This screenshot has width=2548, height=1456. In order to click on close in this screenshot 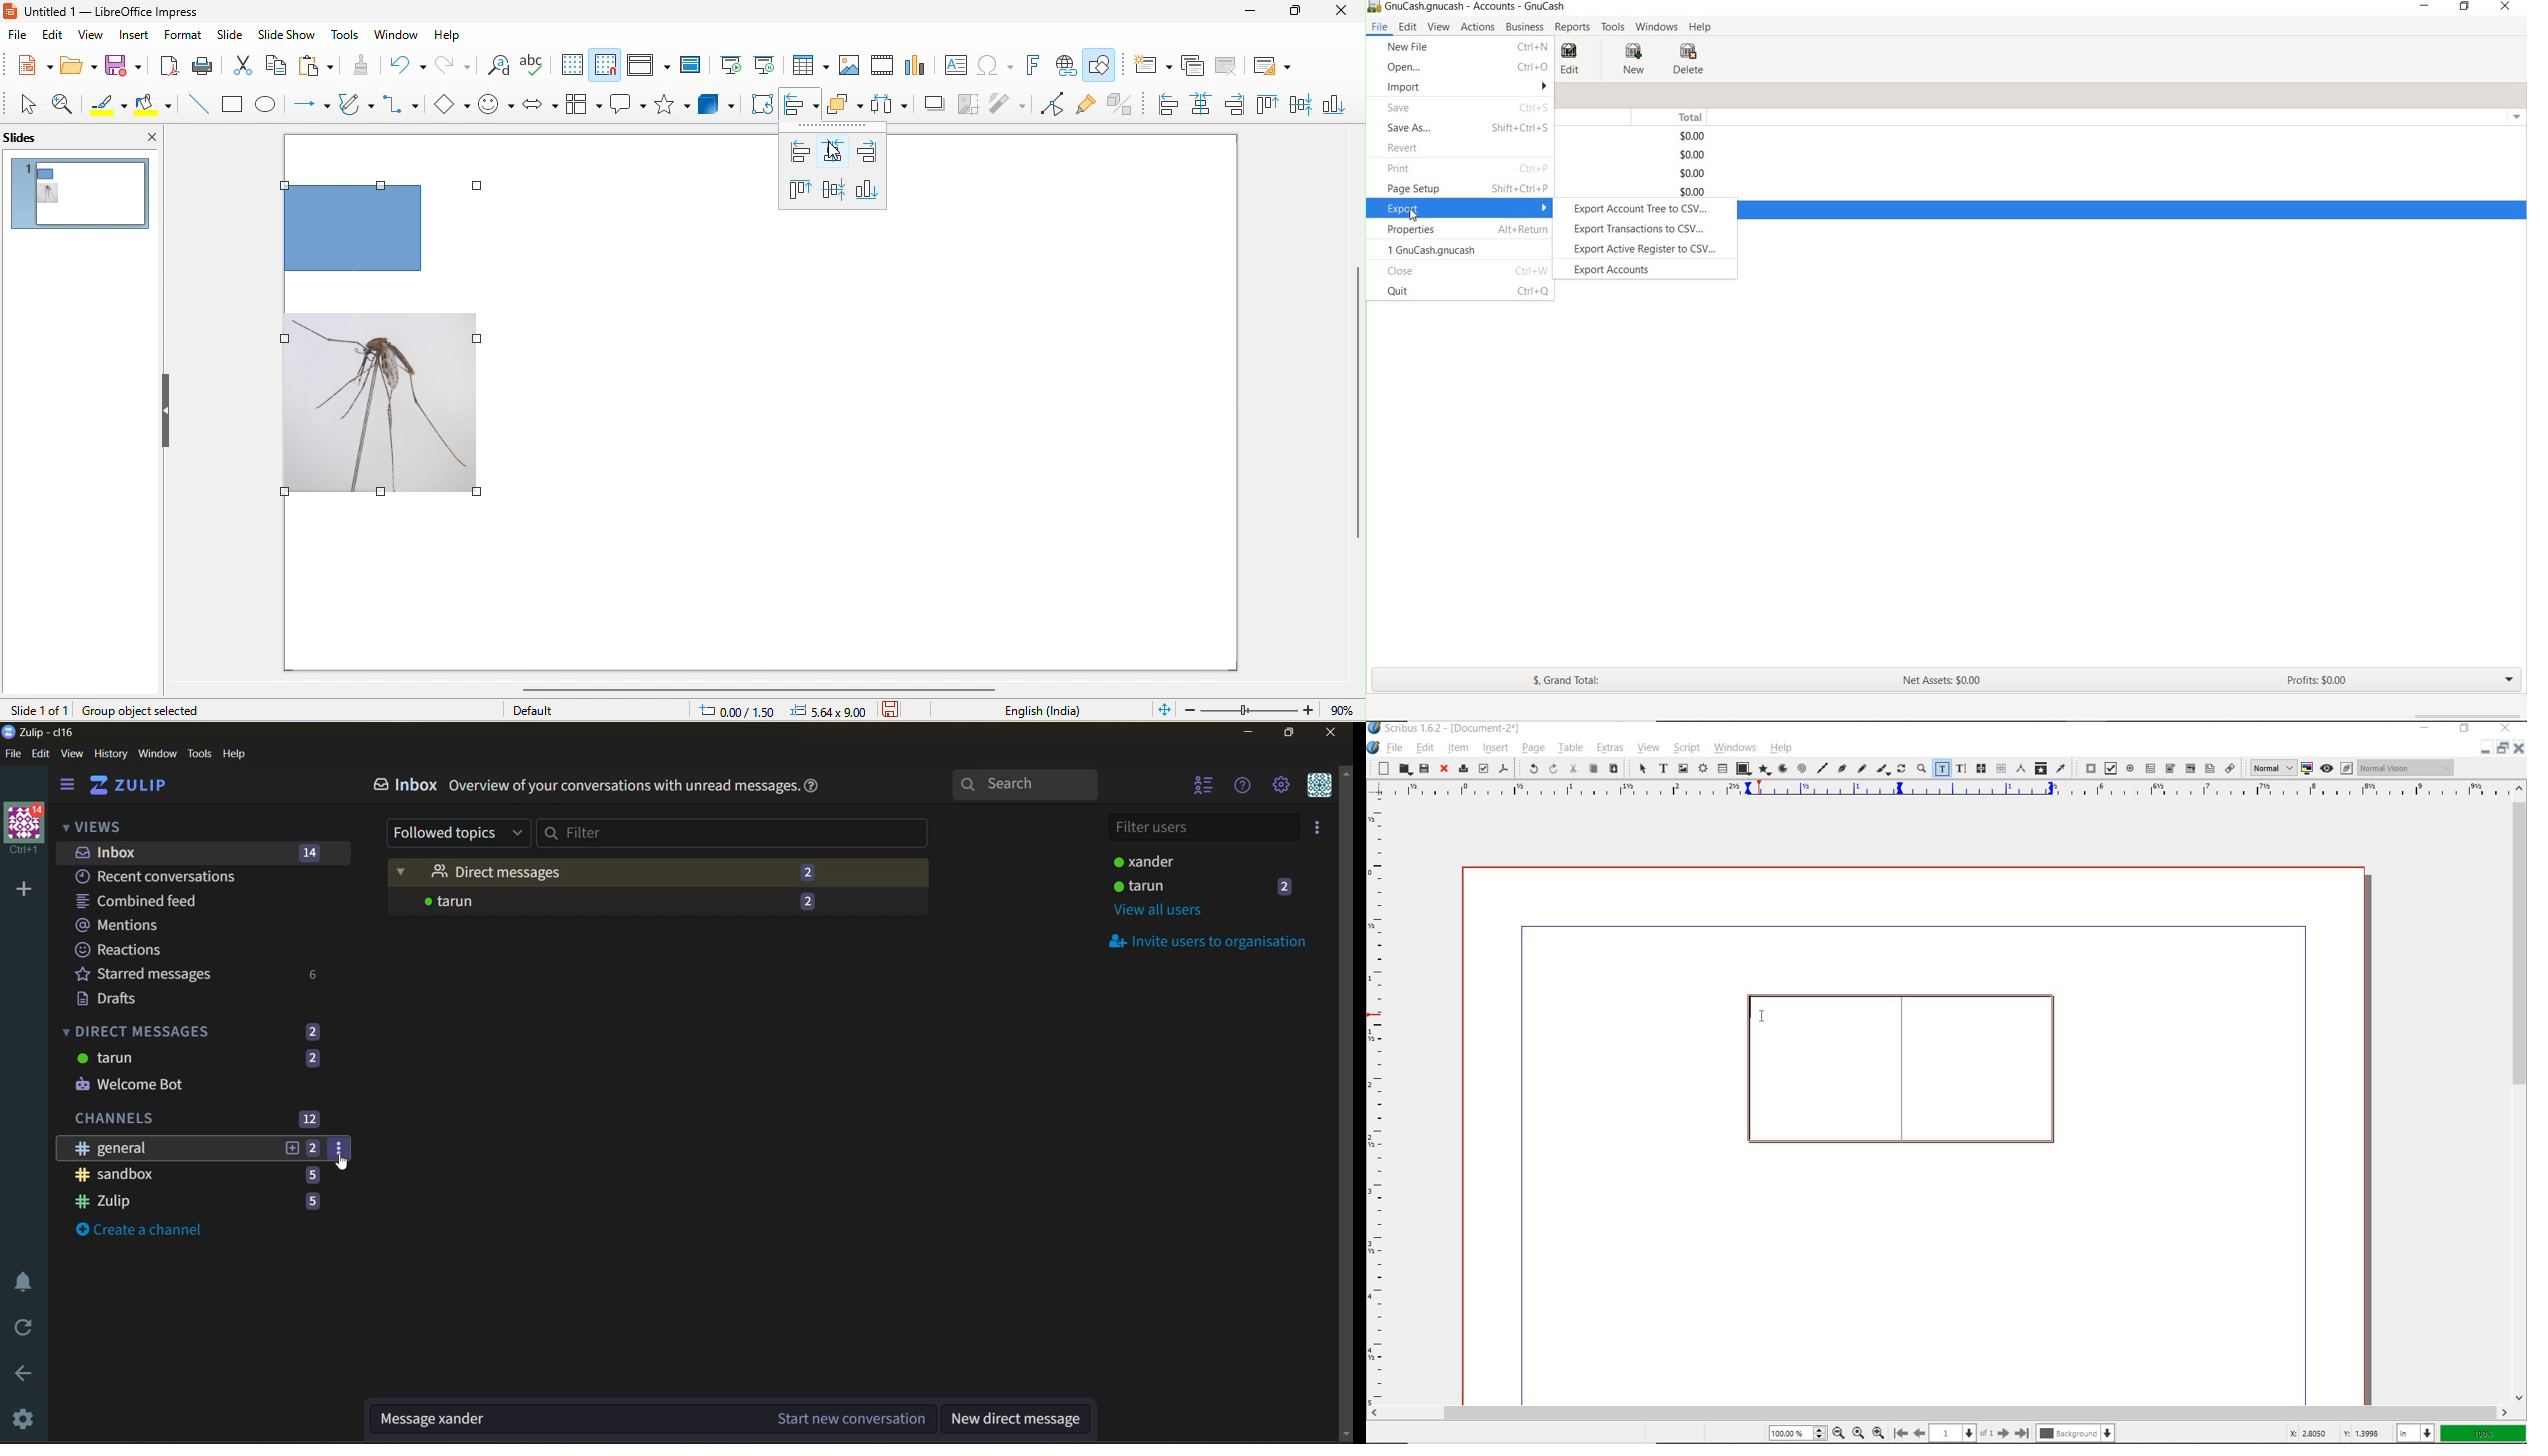, I will do `click(1336, 13)`.